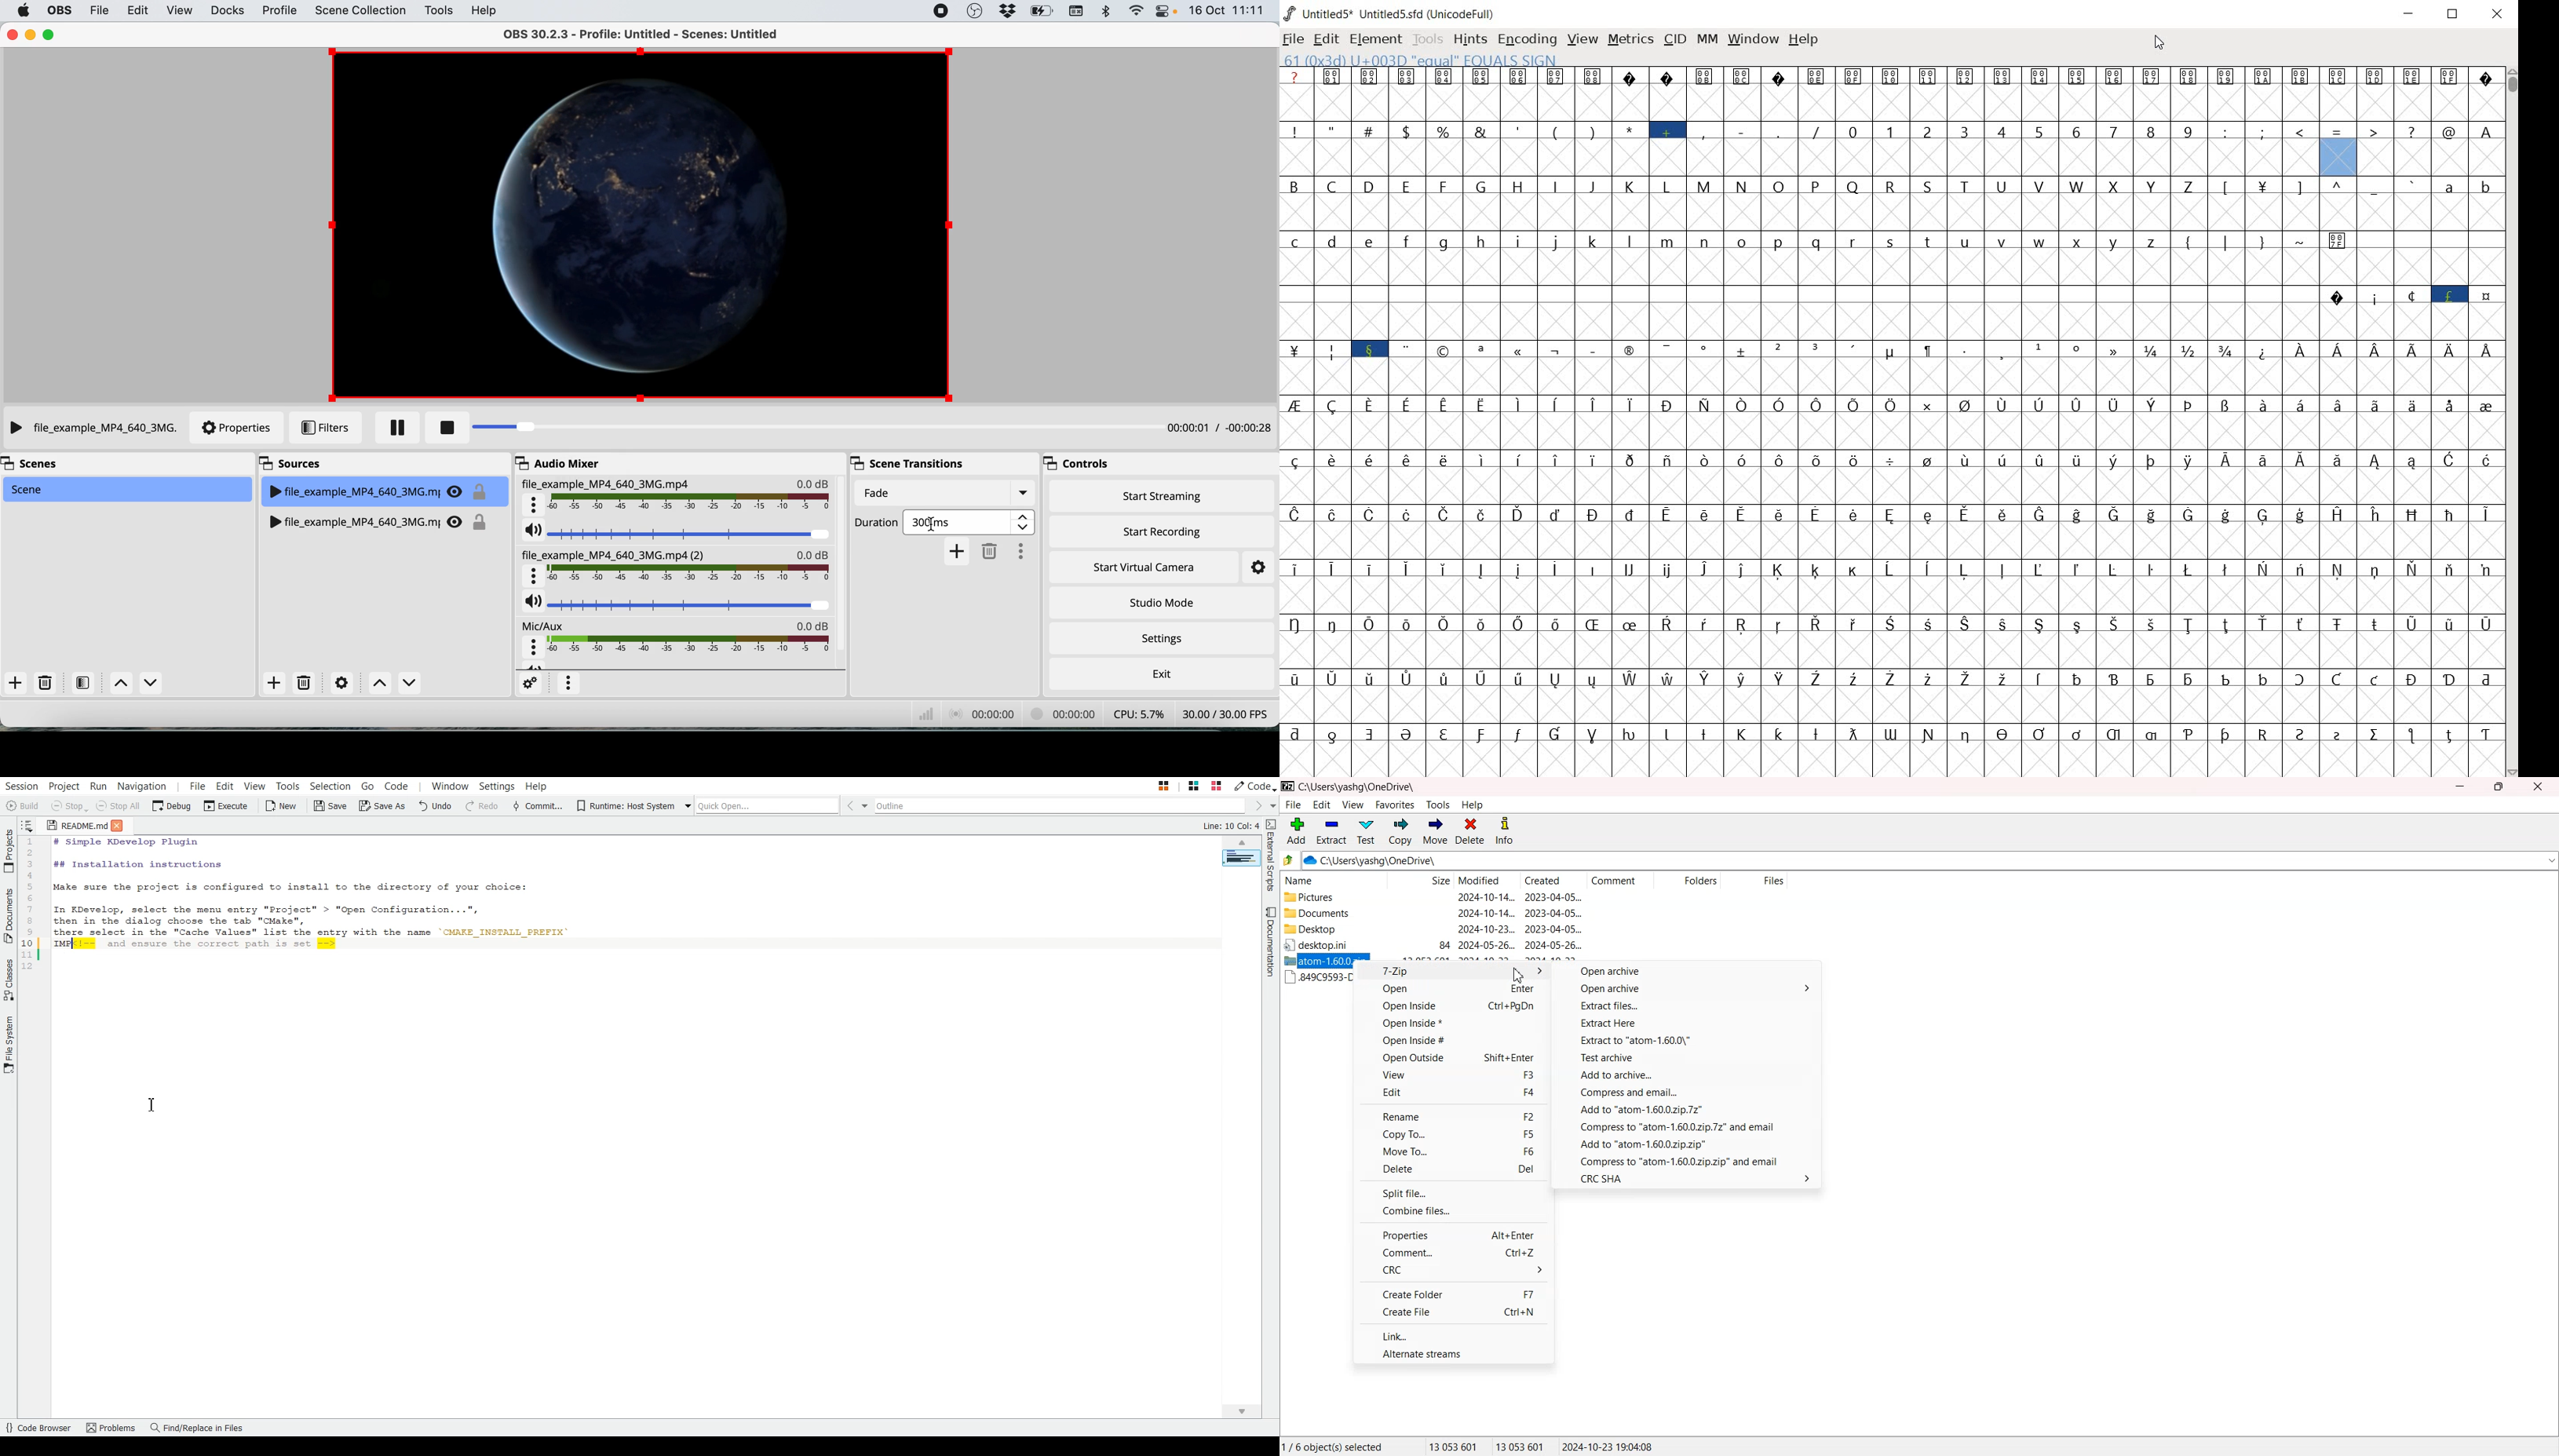  What do you see at coordinates (385, 489) in the screenshot?
I see `current source` at bounding box center [385, 489].